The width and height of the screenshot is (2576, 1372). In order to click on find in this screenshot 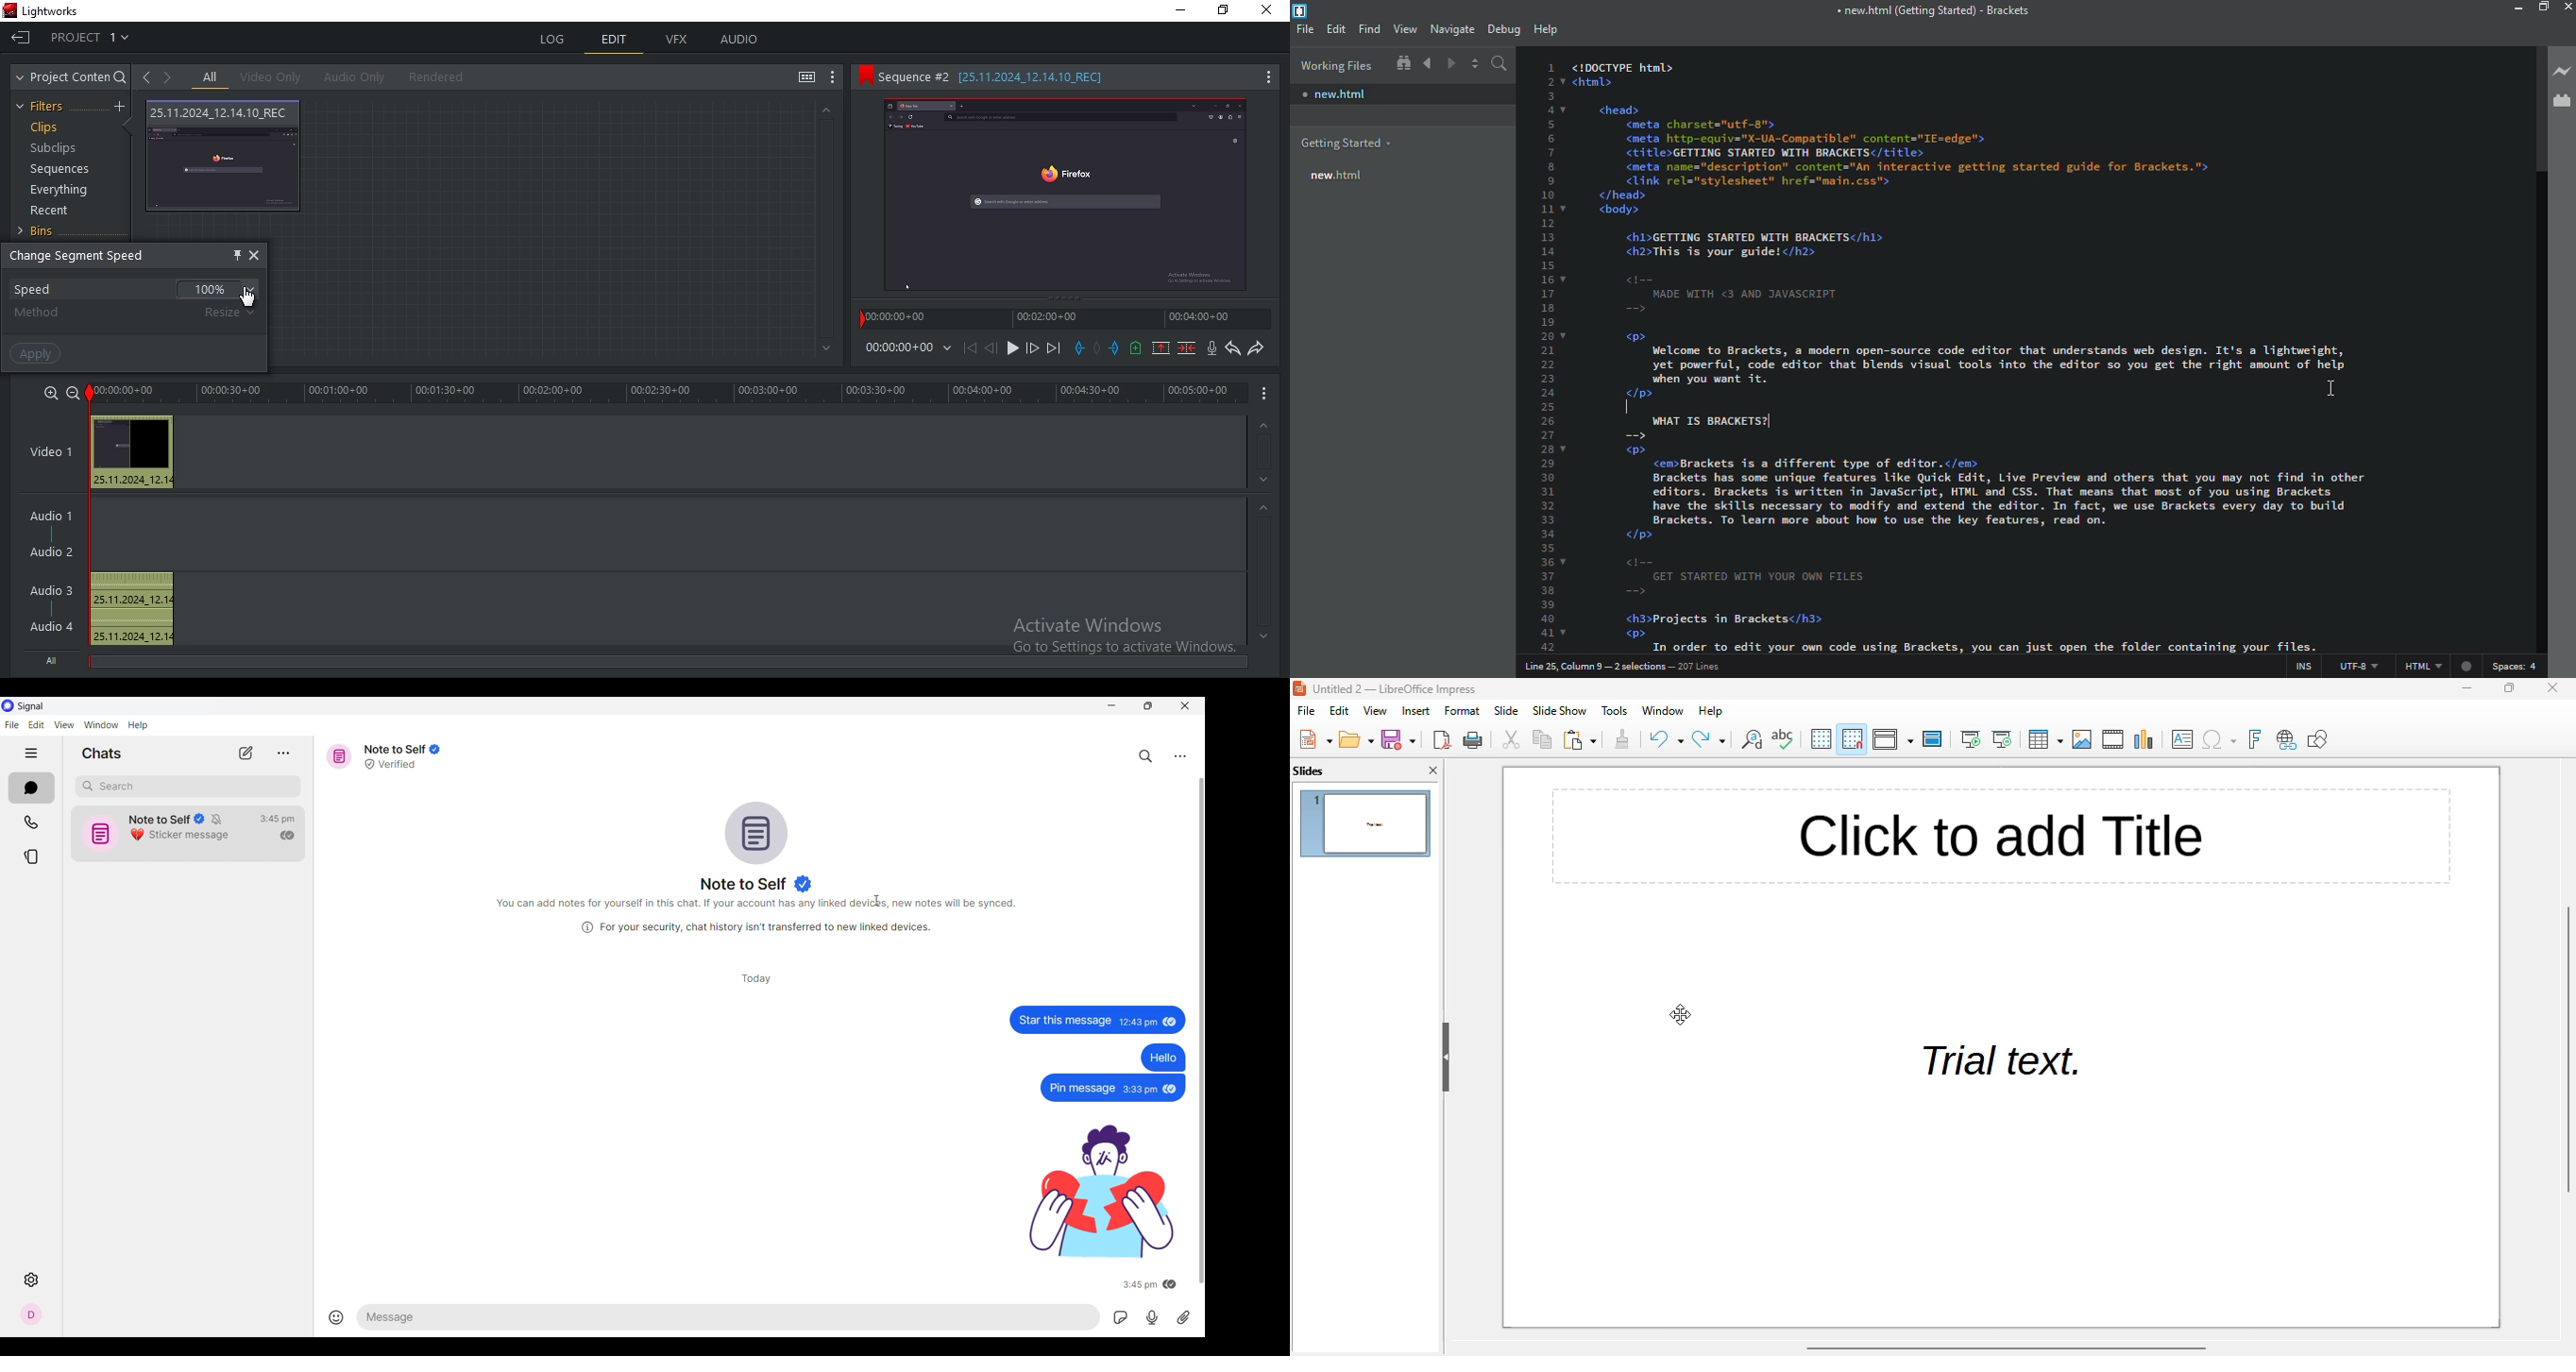, I will do `click(1368, 27)`.